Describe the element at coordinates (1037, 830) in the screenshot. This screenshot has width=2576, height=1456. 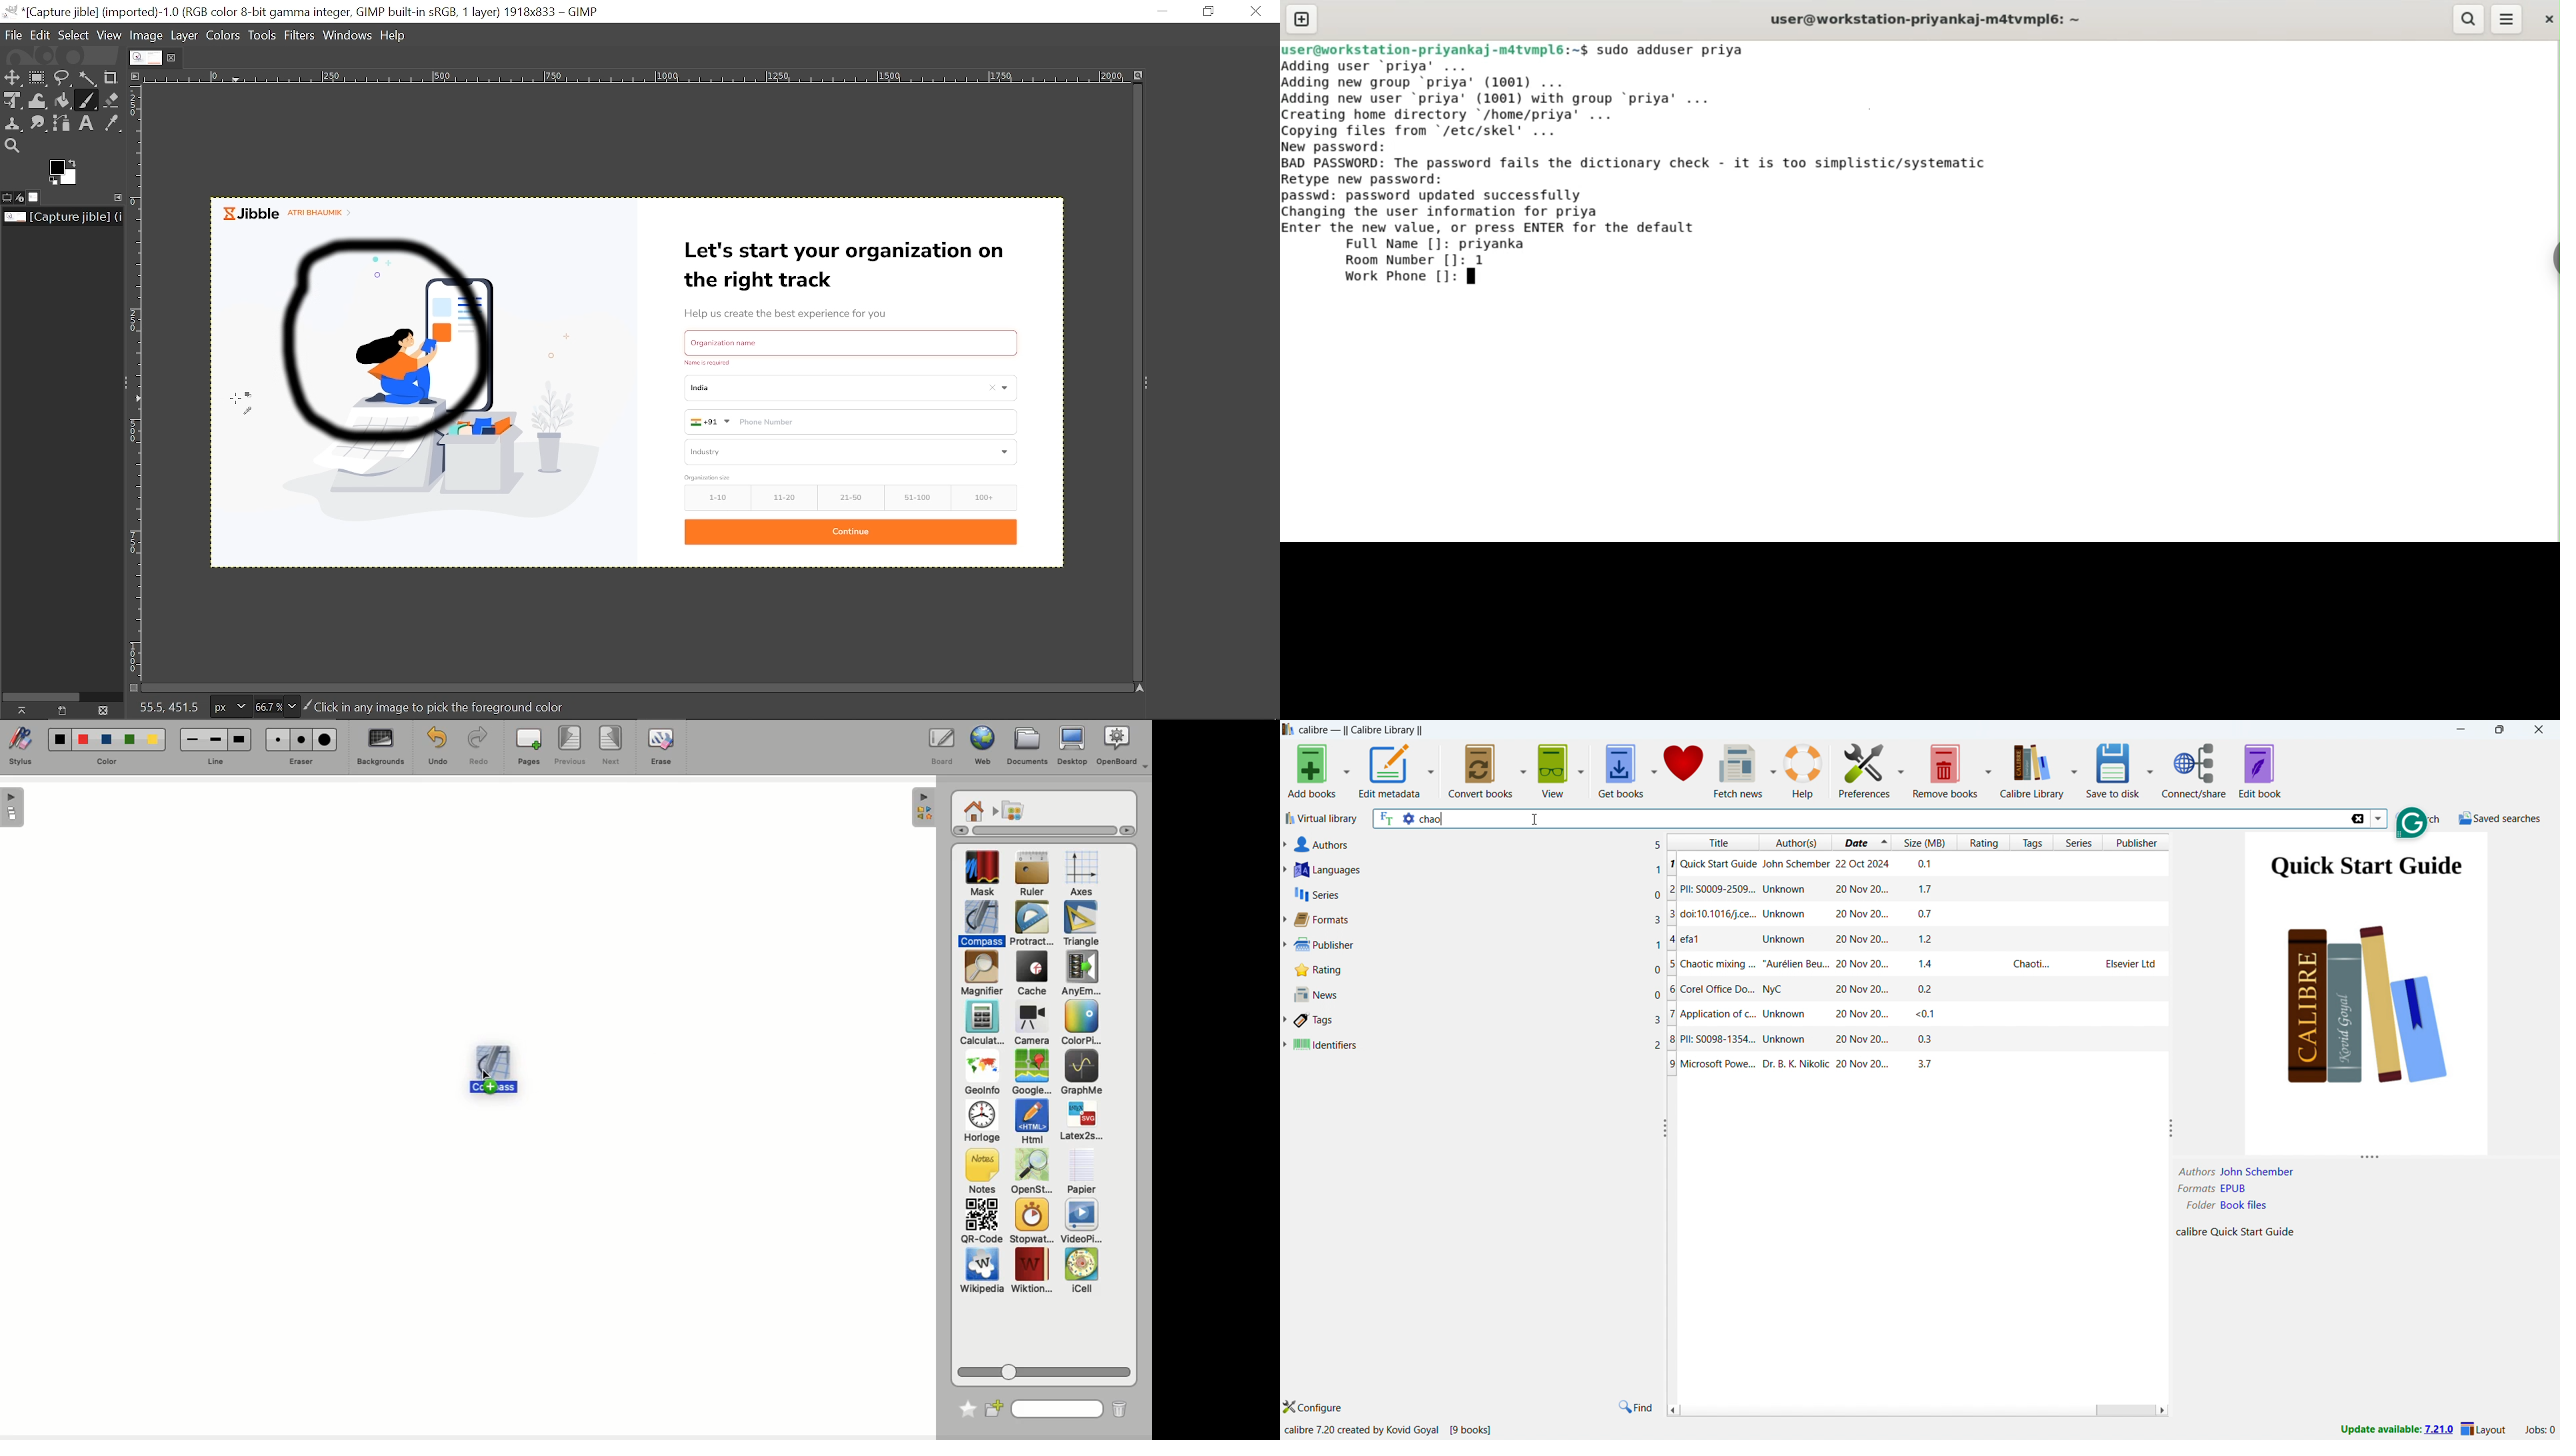
I see `Scroll` at that location.